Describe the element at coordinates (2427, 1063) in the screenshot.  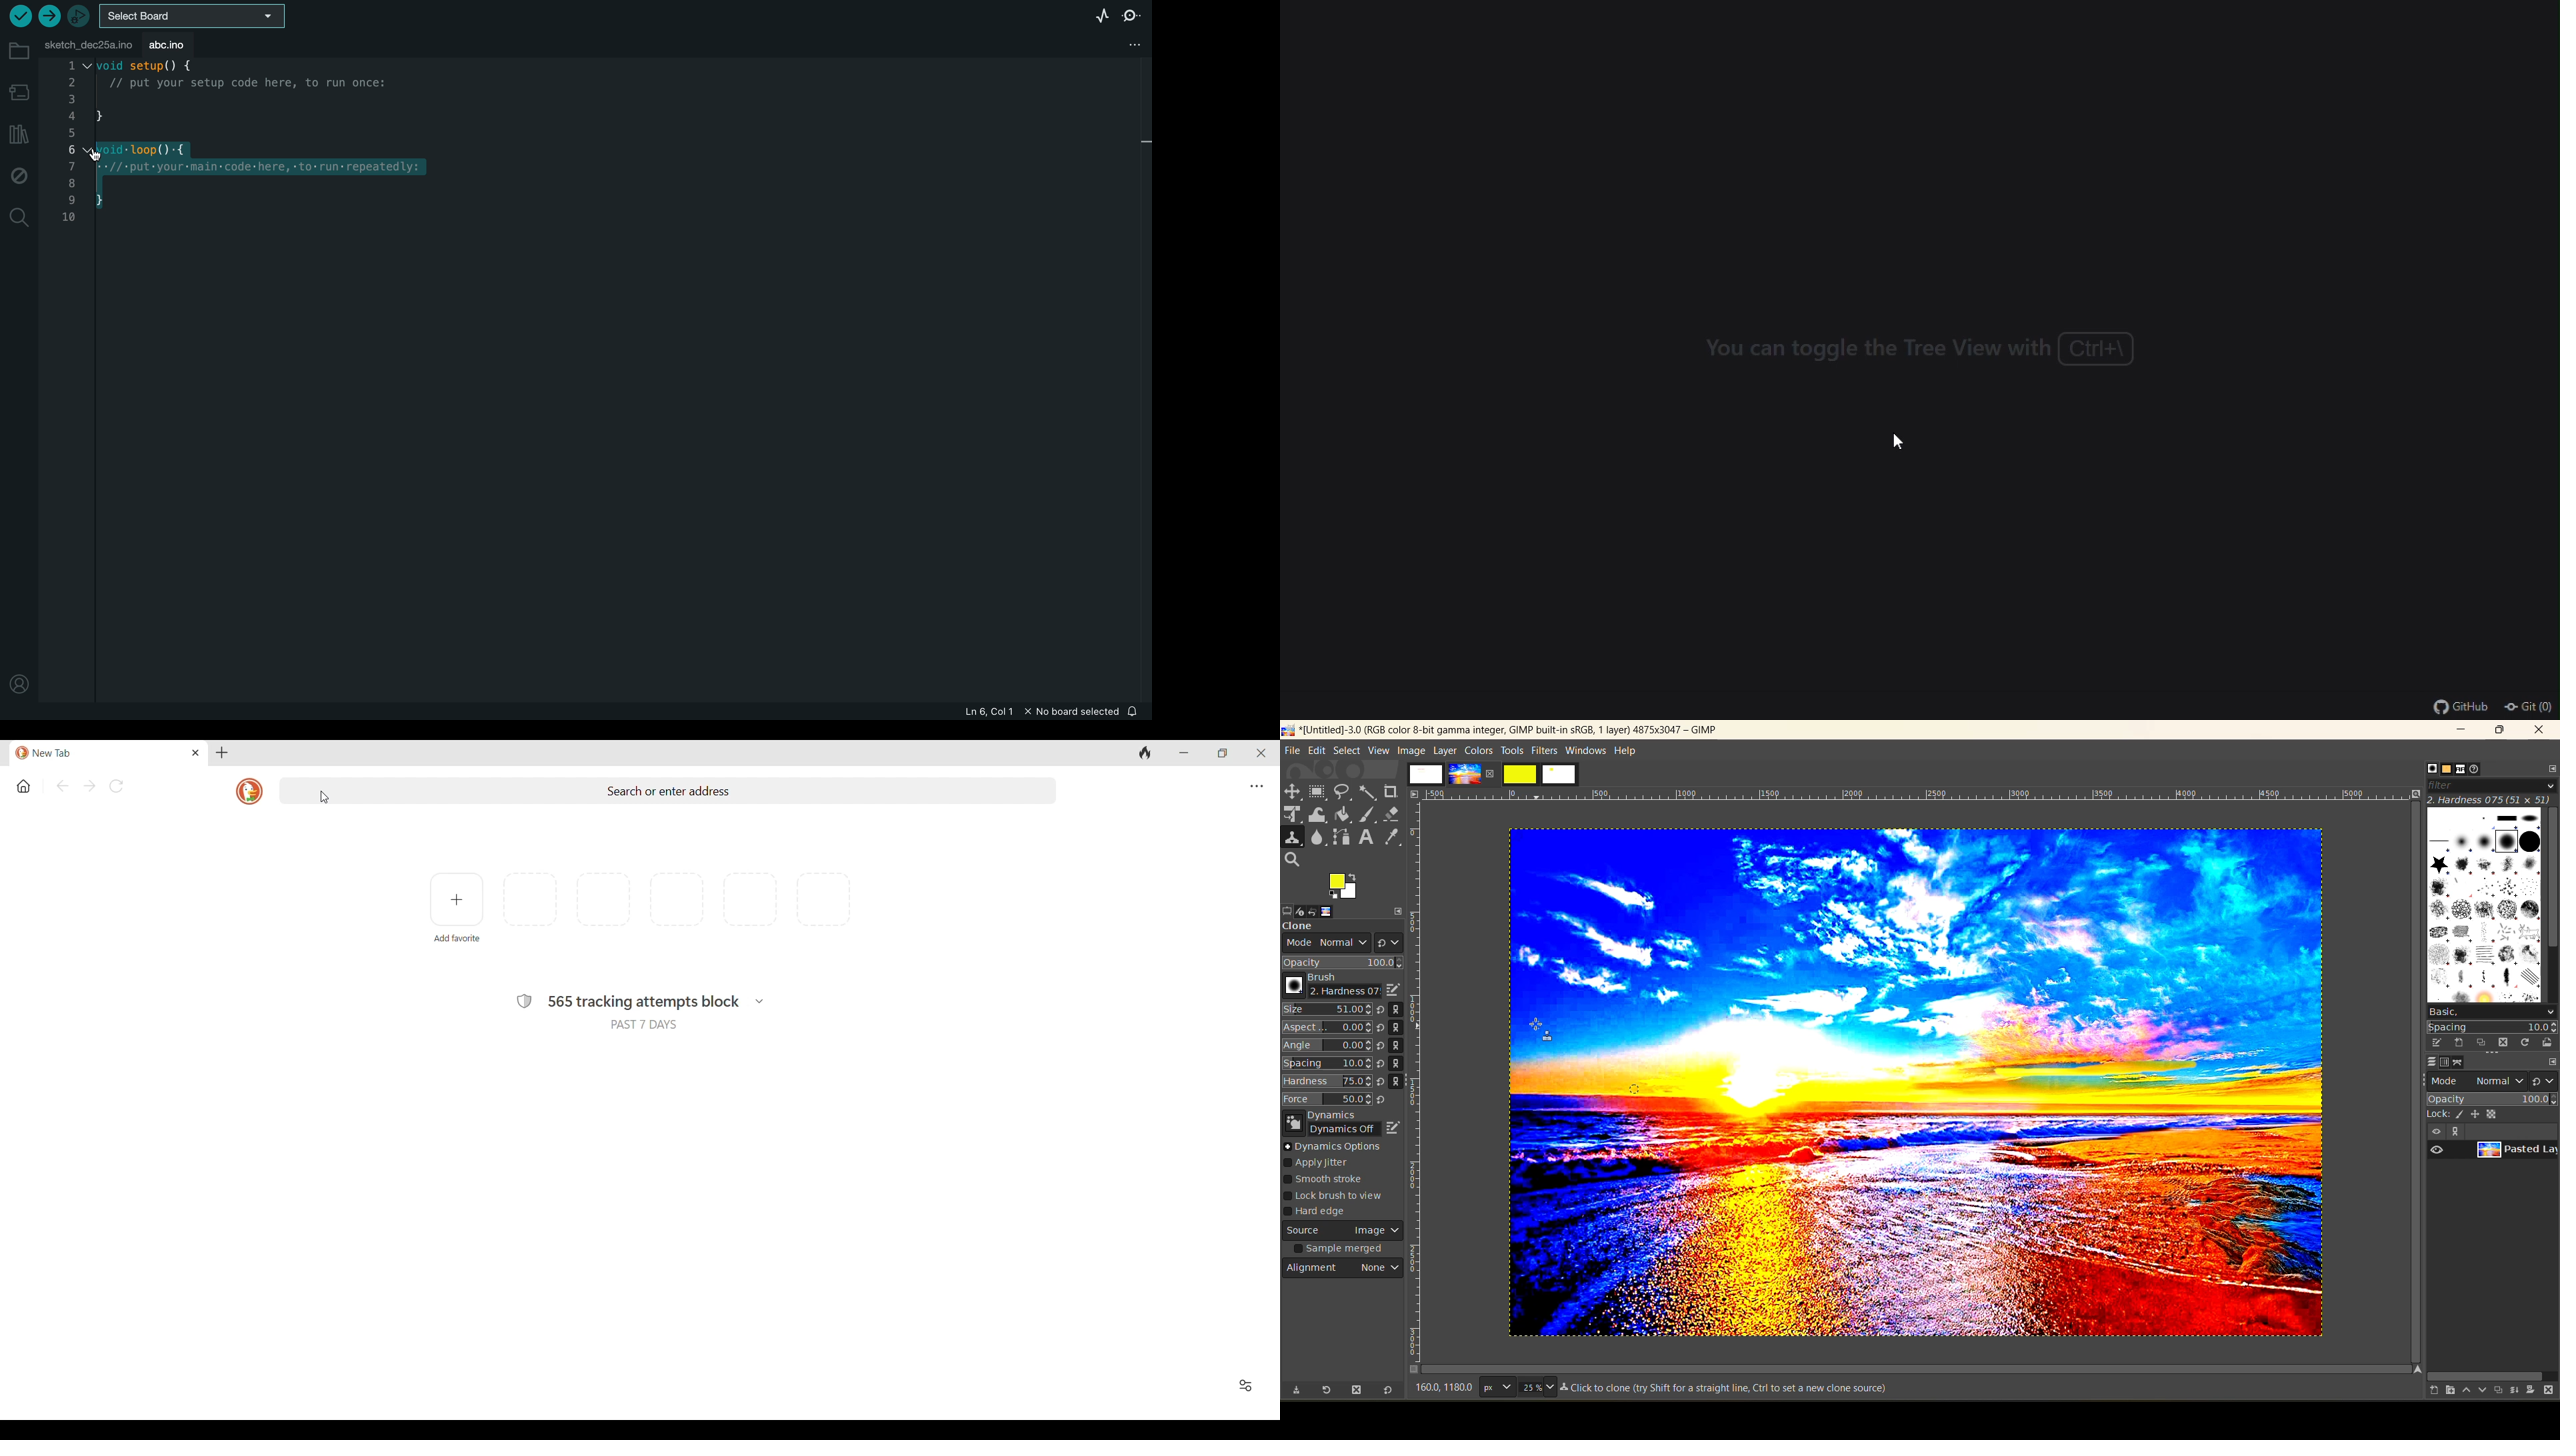
I see `layers` at that location.